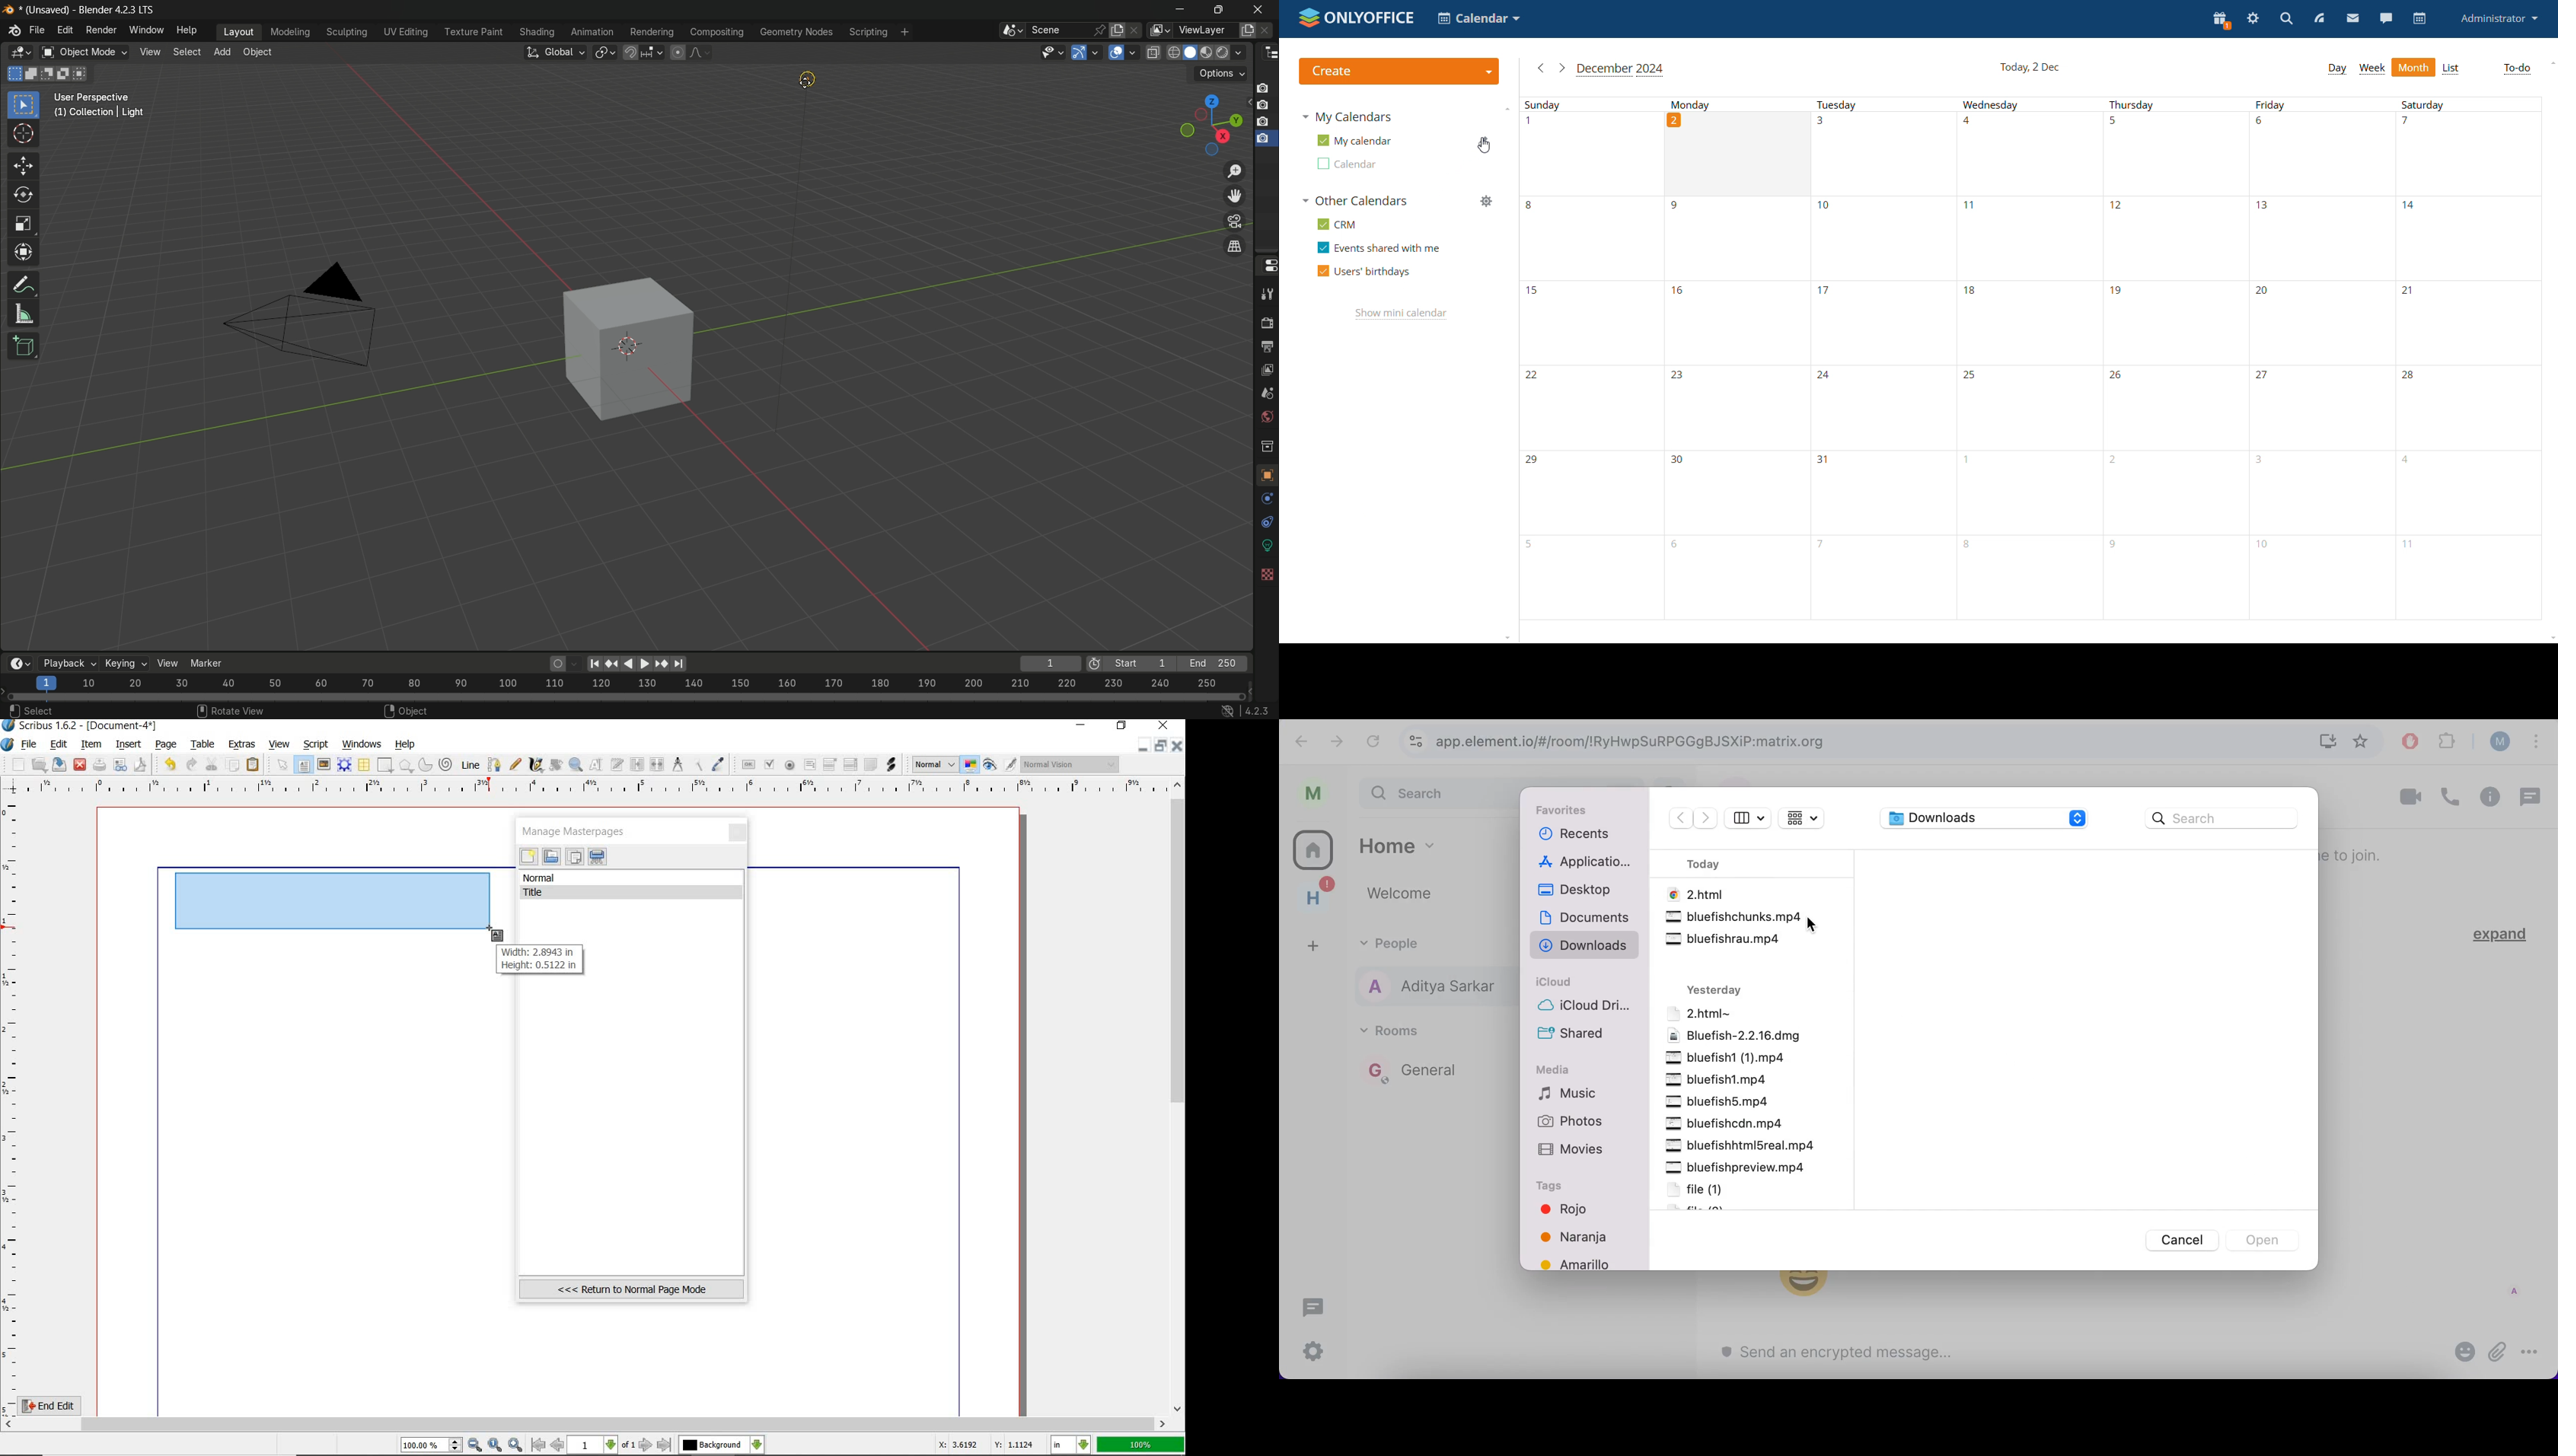  What do you see at coordinates (1399, 71) in the screenshot?
I see `create` at bounding box center [1399, 71].